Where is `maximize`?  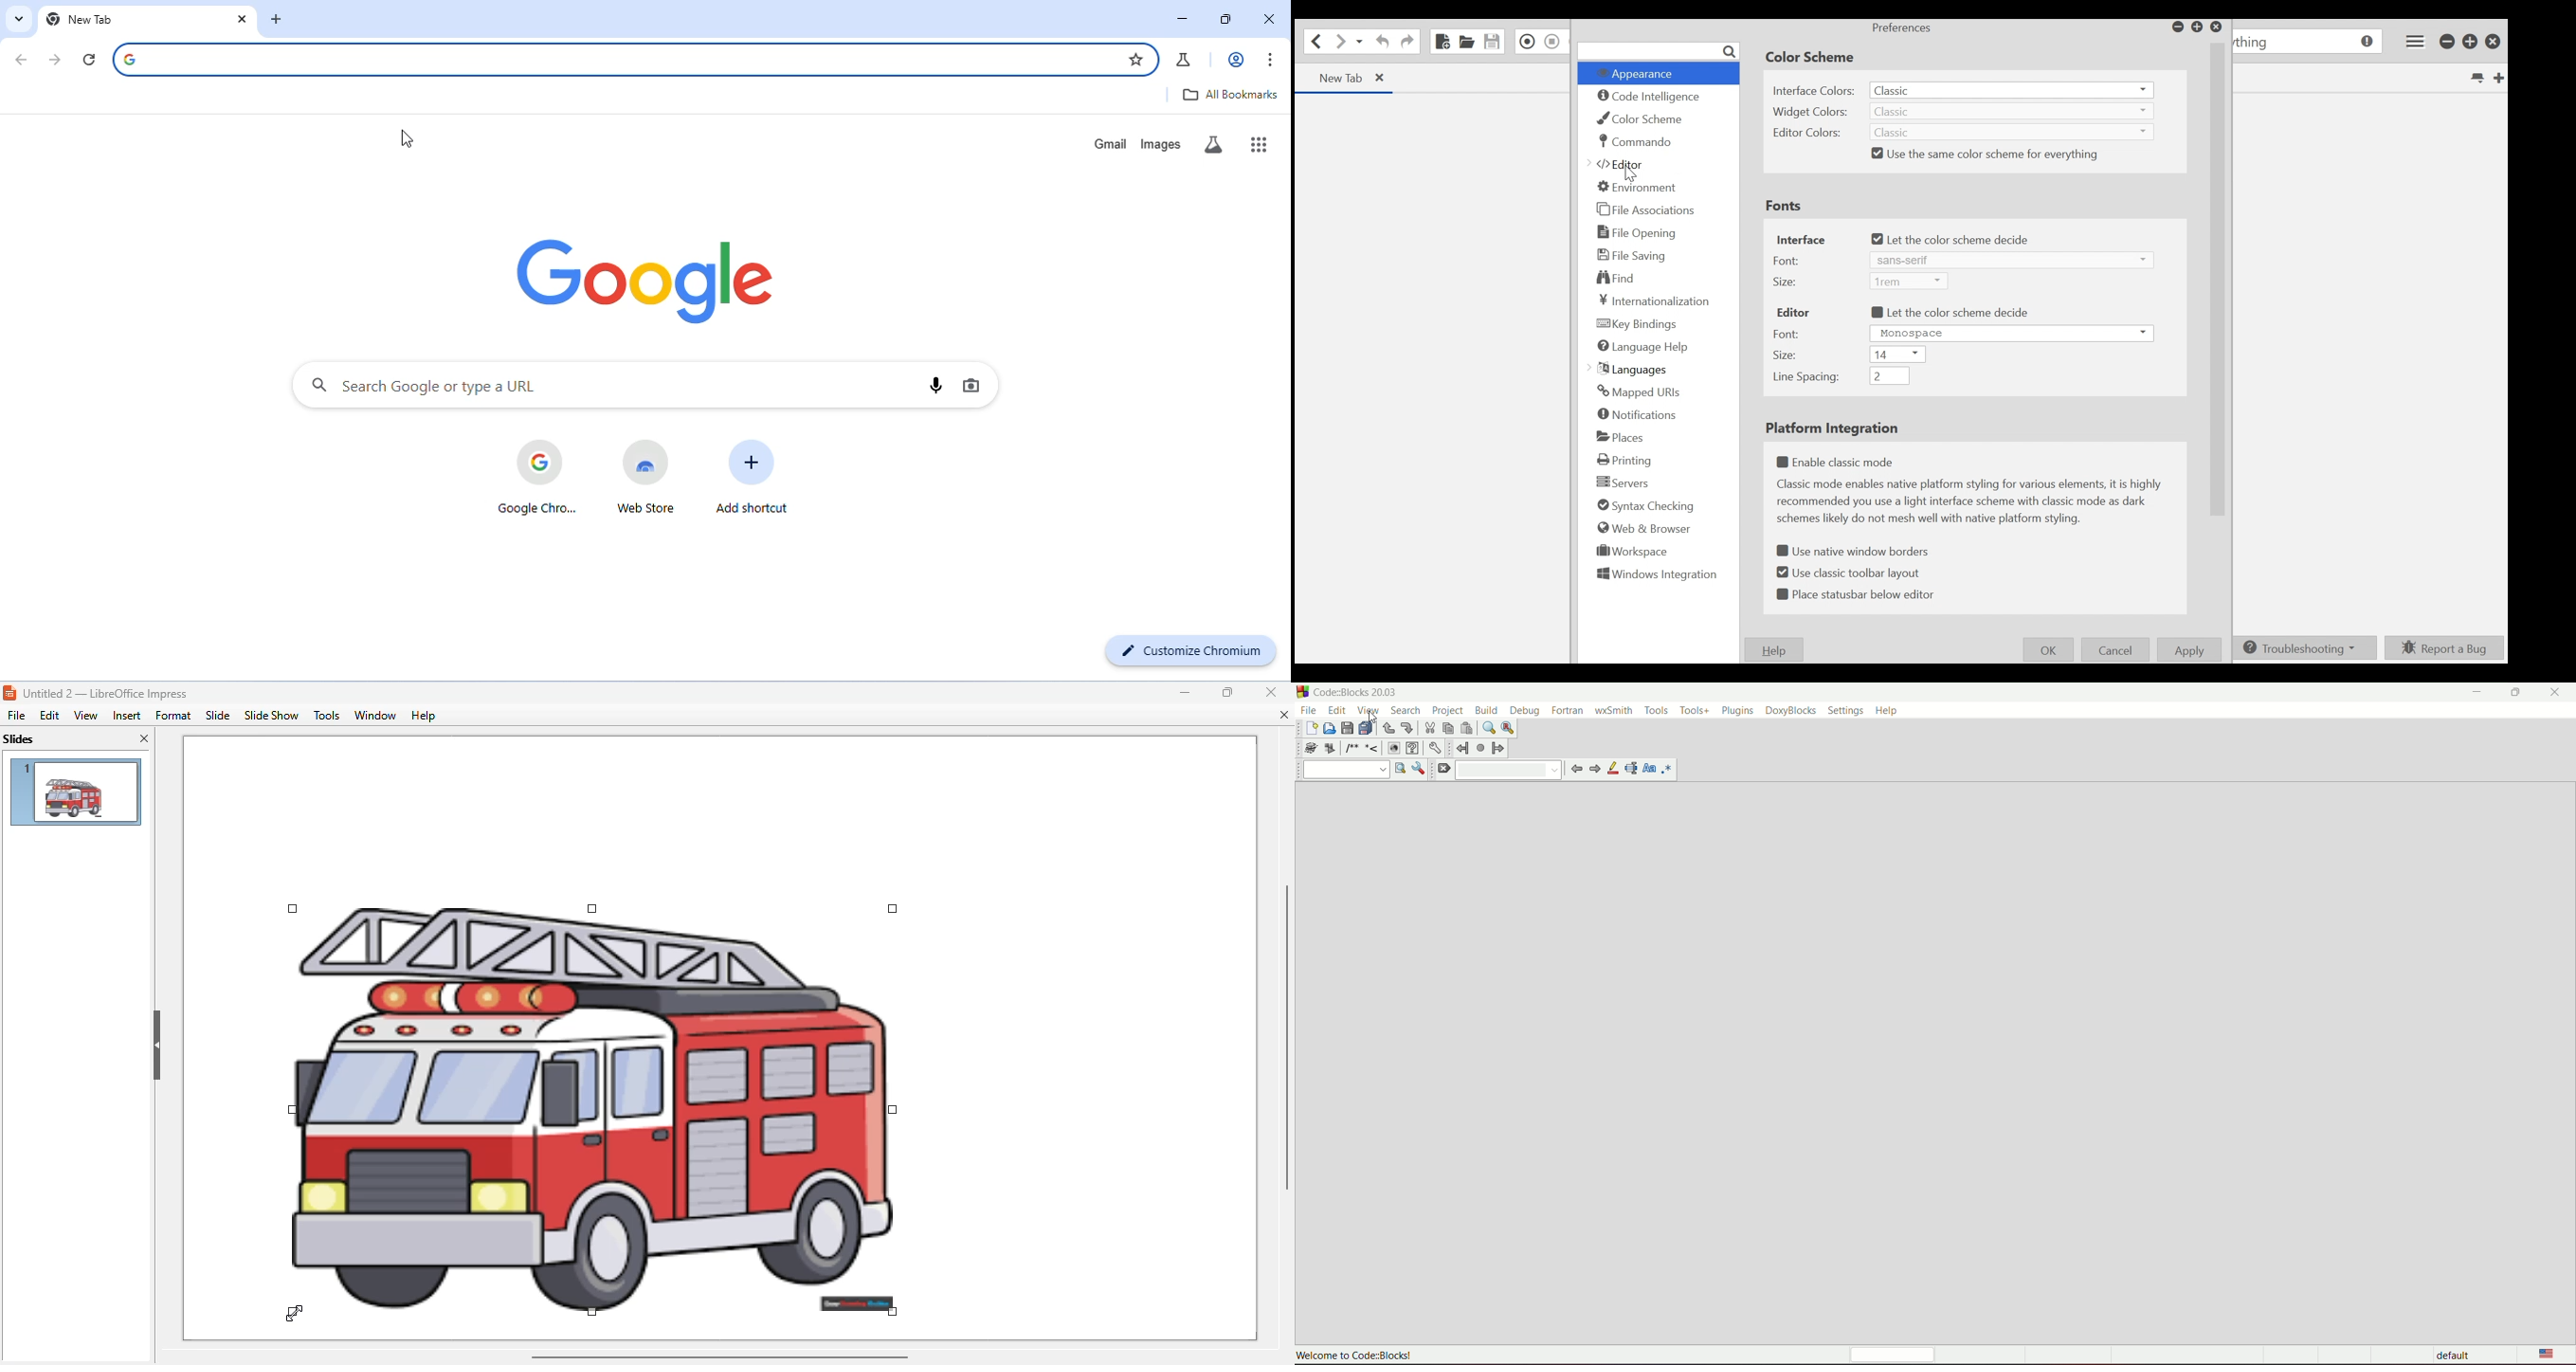
maximize is located at coordinates (1229, 691).